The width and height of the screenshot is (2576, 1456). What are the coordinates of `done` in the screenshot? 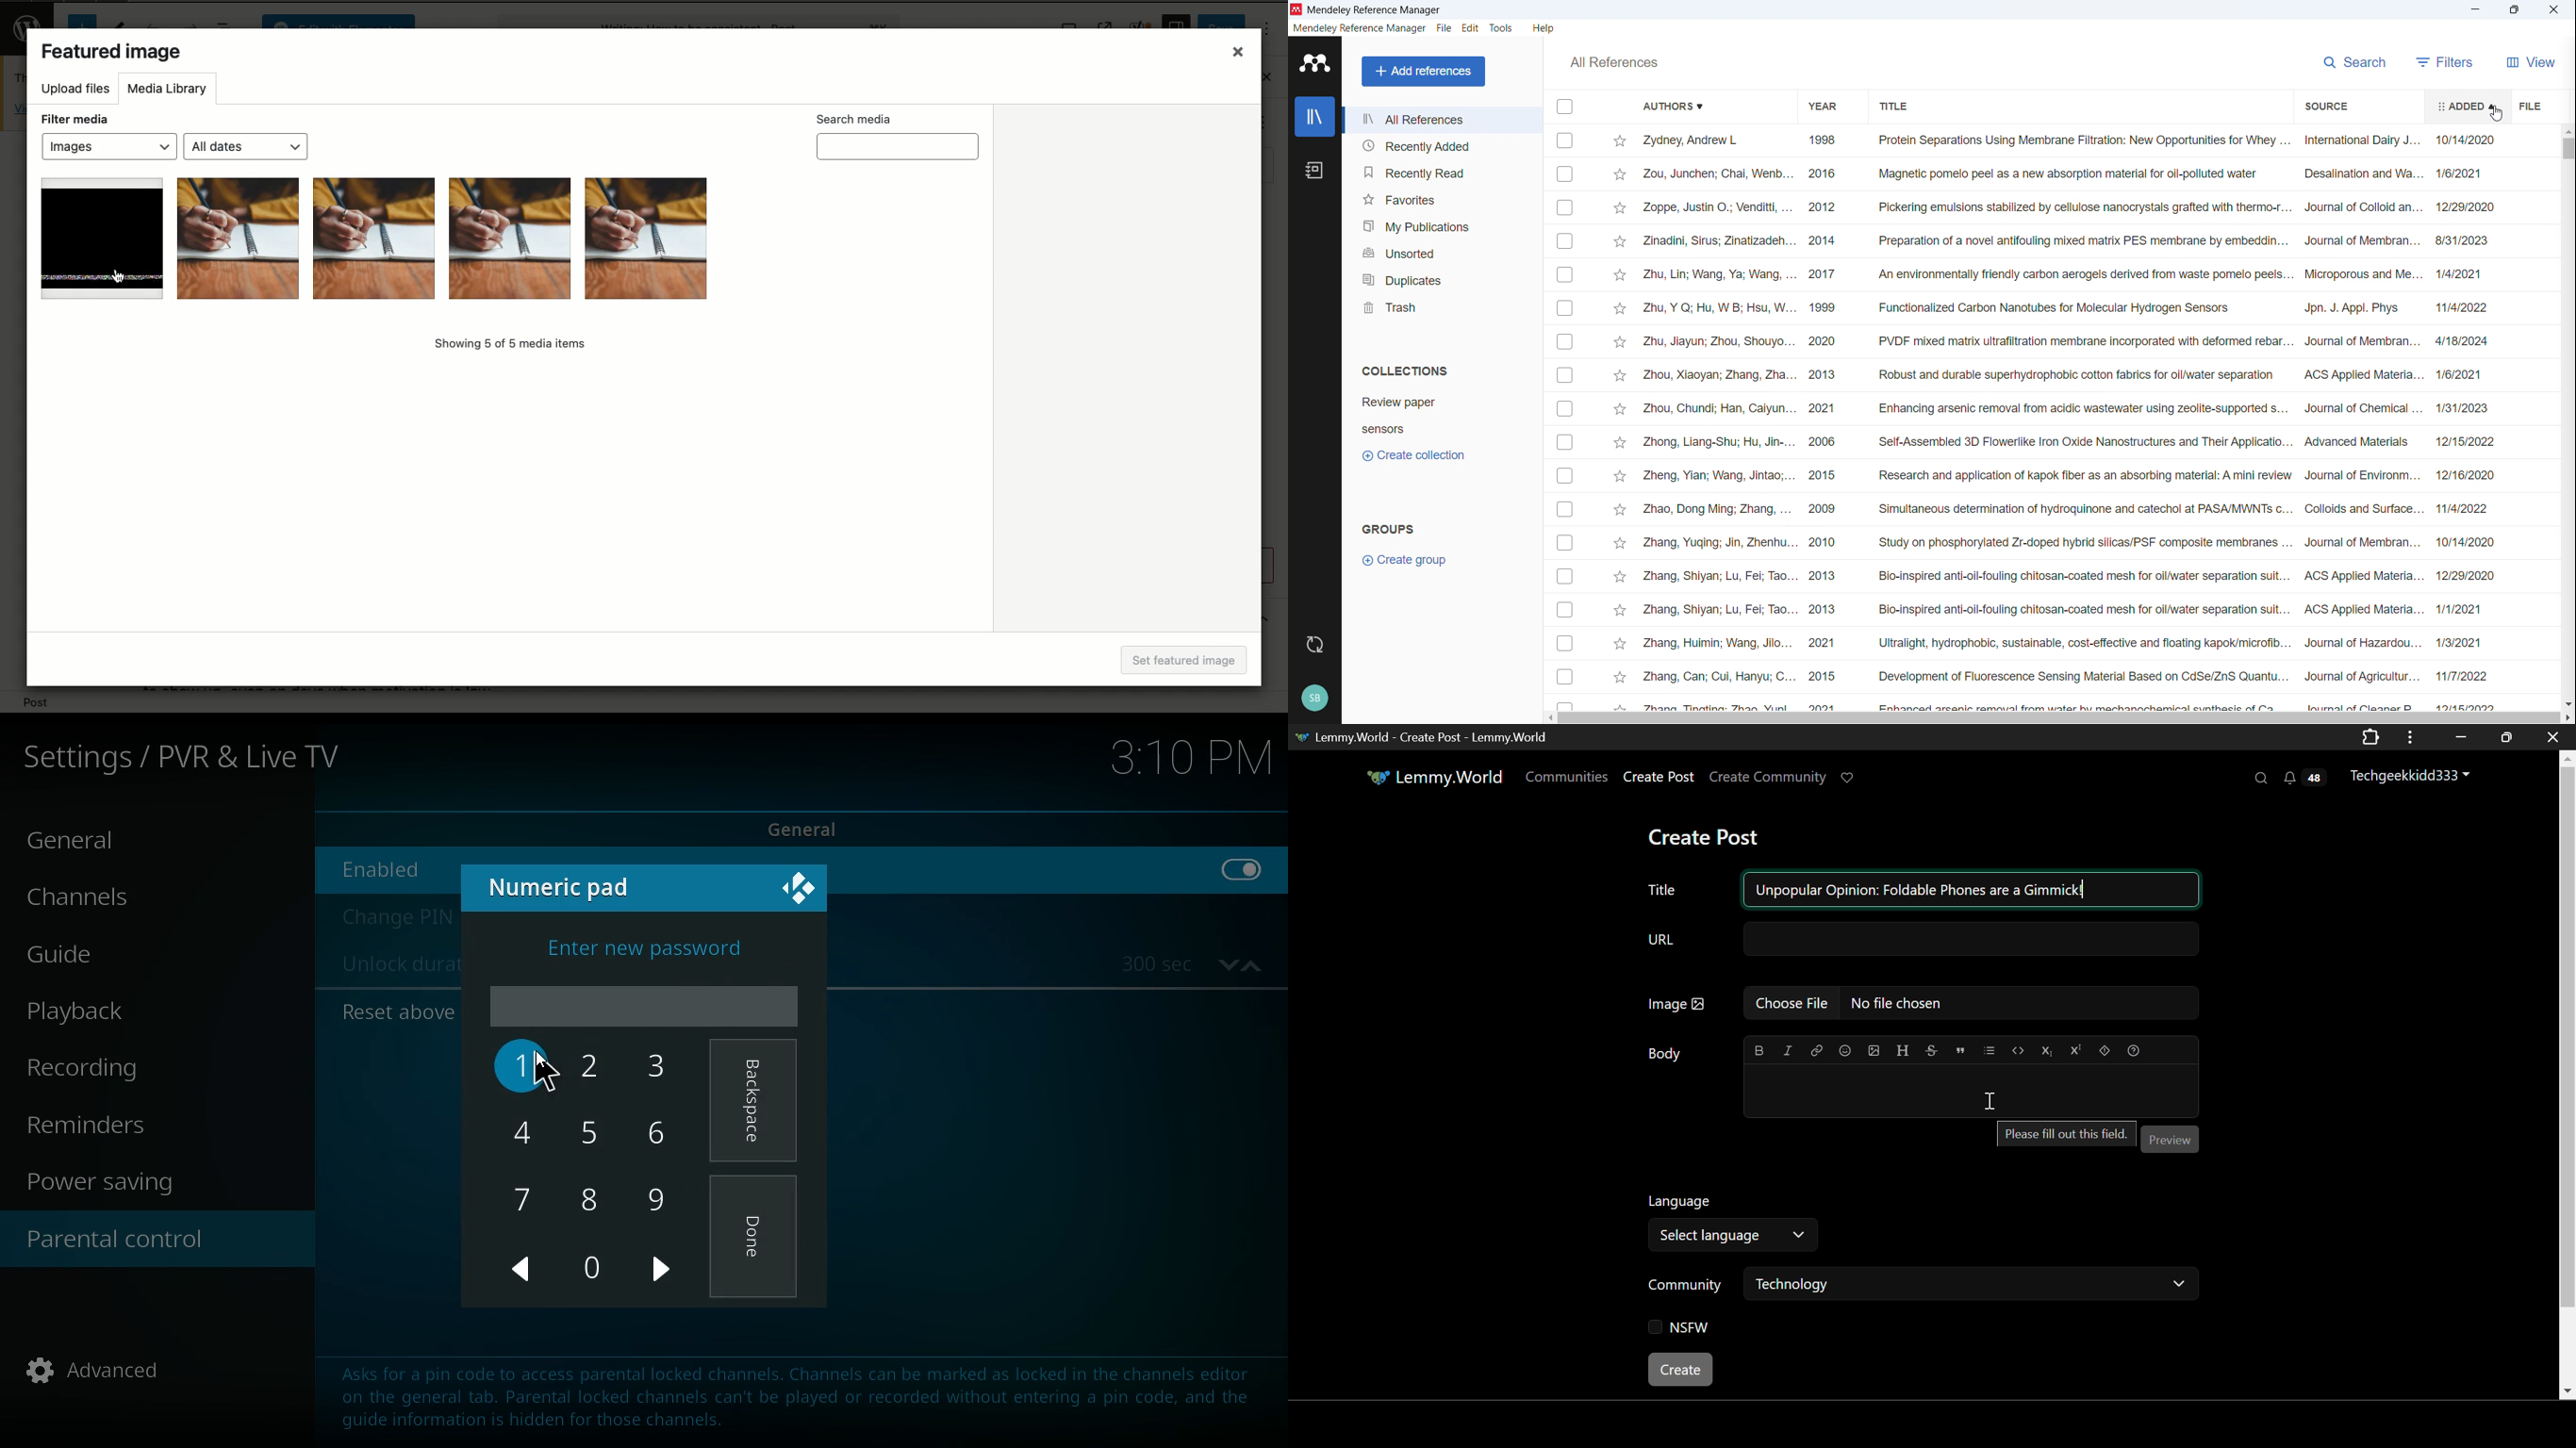 It's located at (755, 1242).